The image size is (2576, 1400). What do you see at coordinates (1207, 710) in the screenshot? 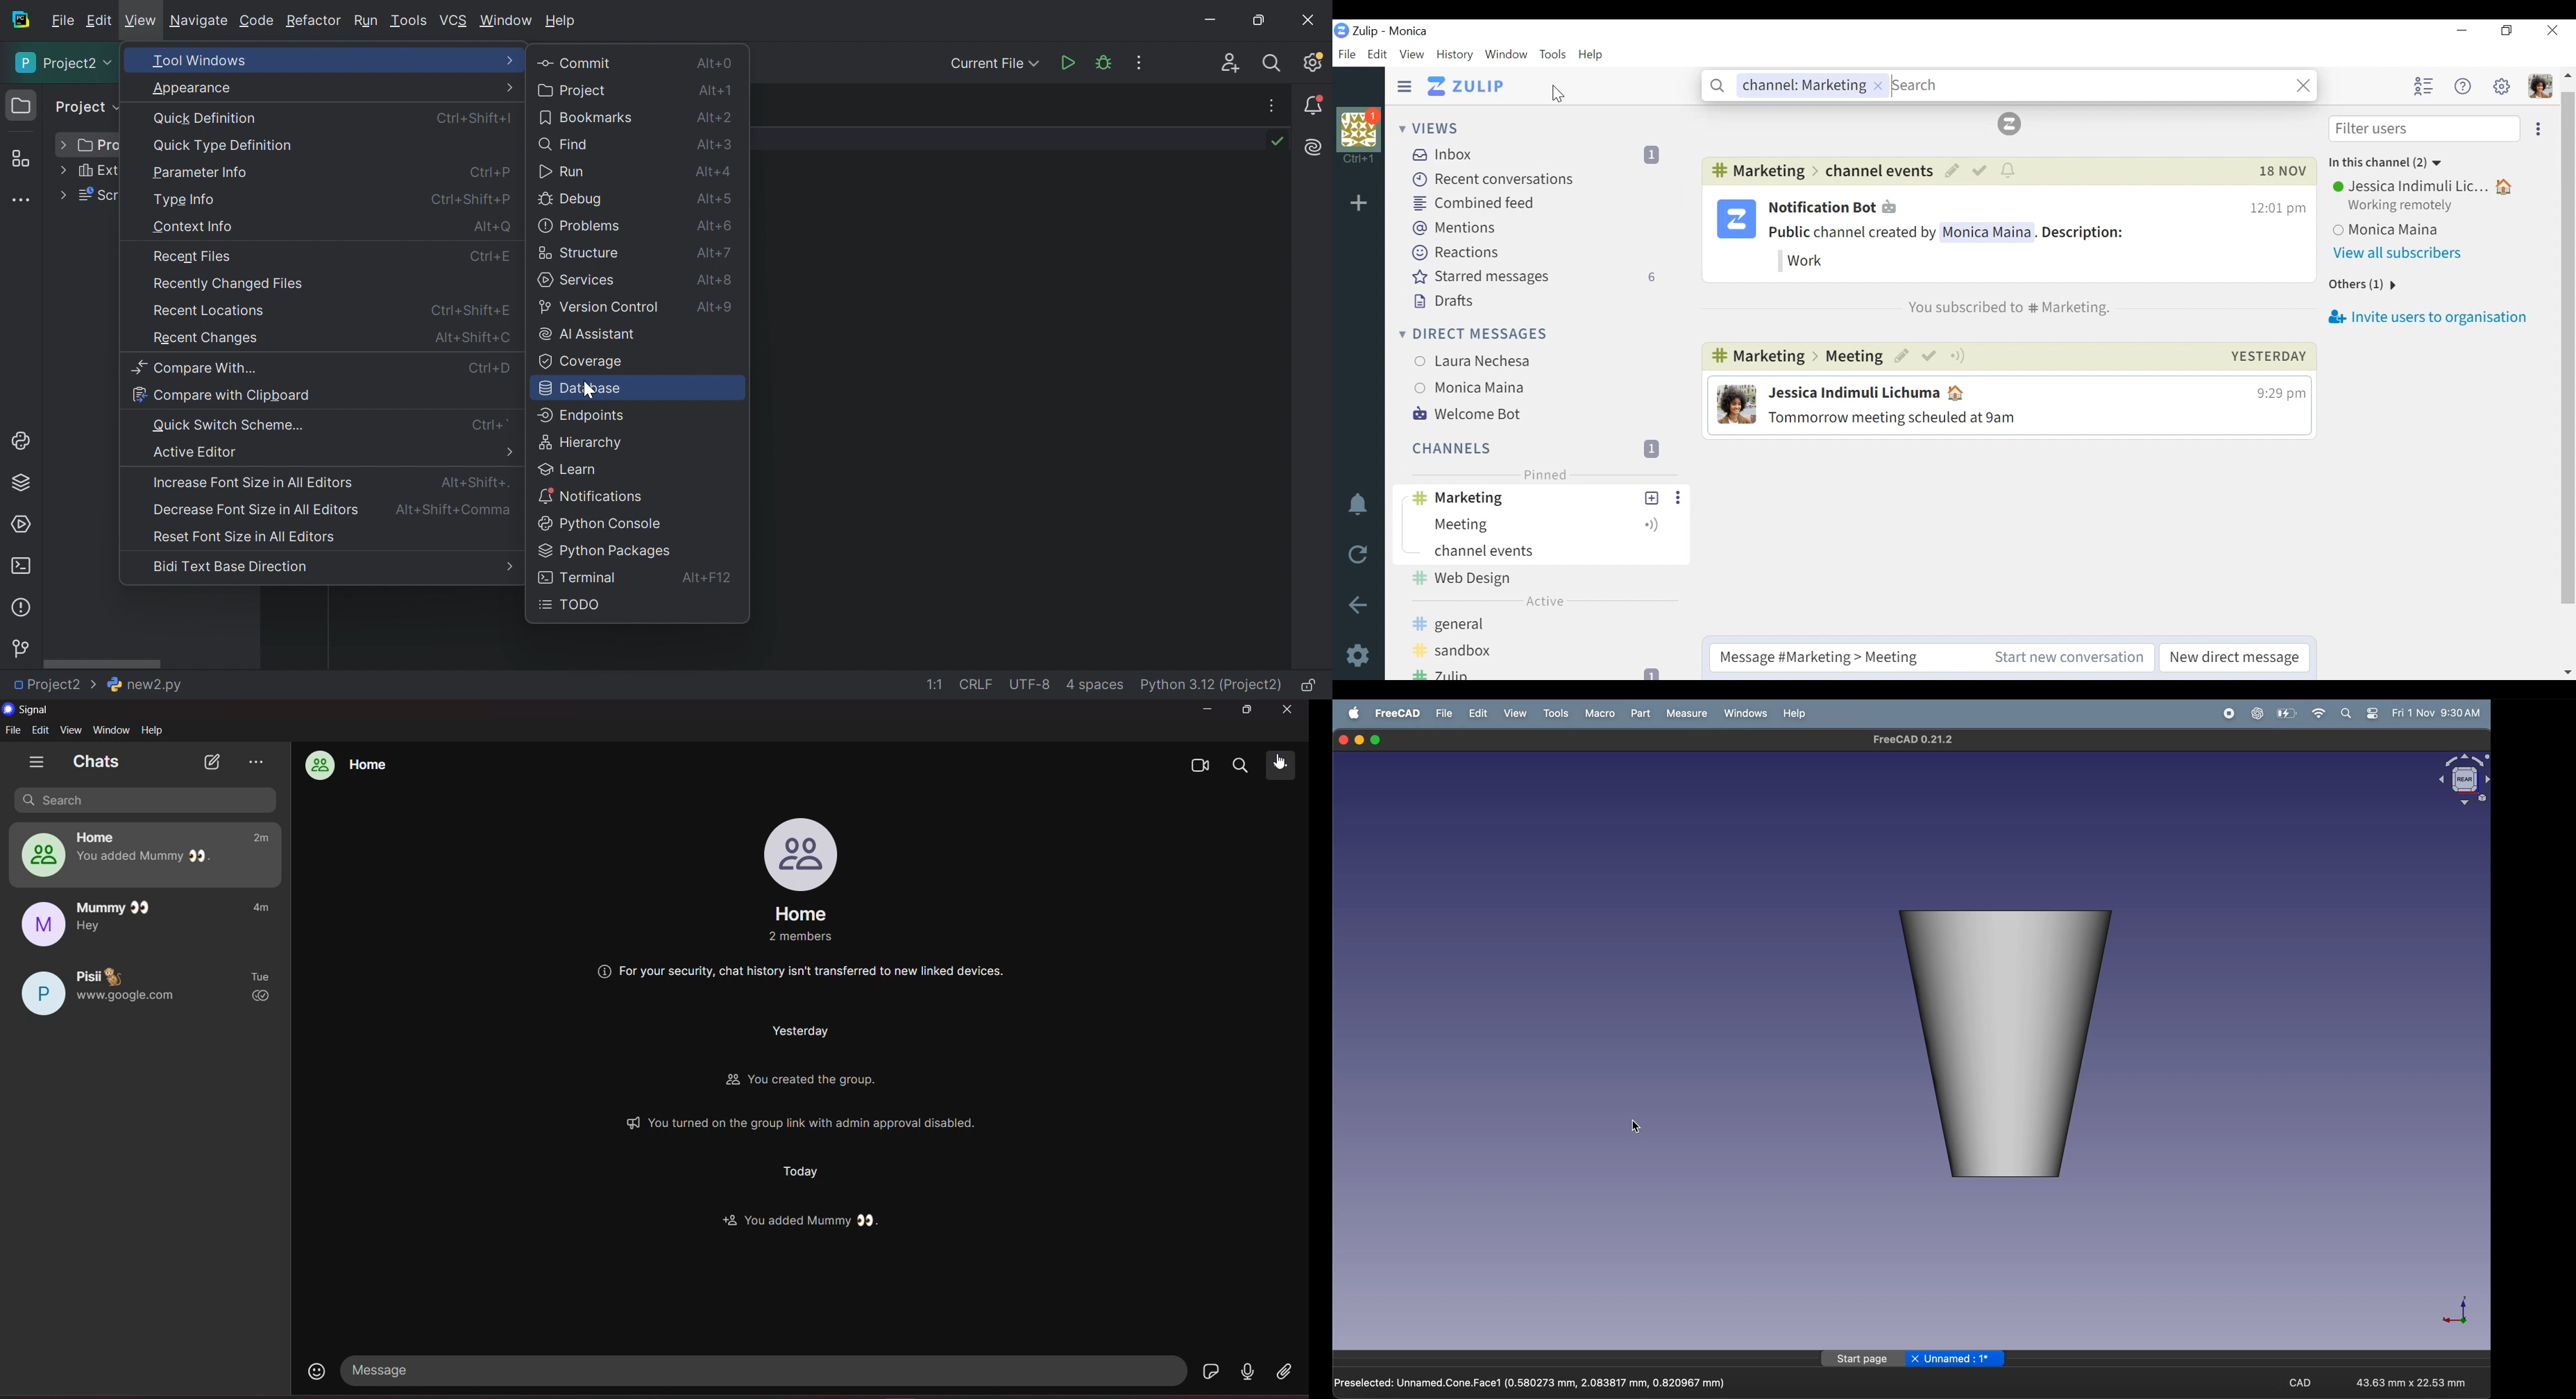
I see `minimize` at bounding box center [1207, 710].